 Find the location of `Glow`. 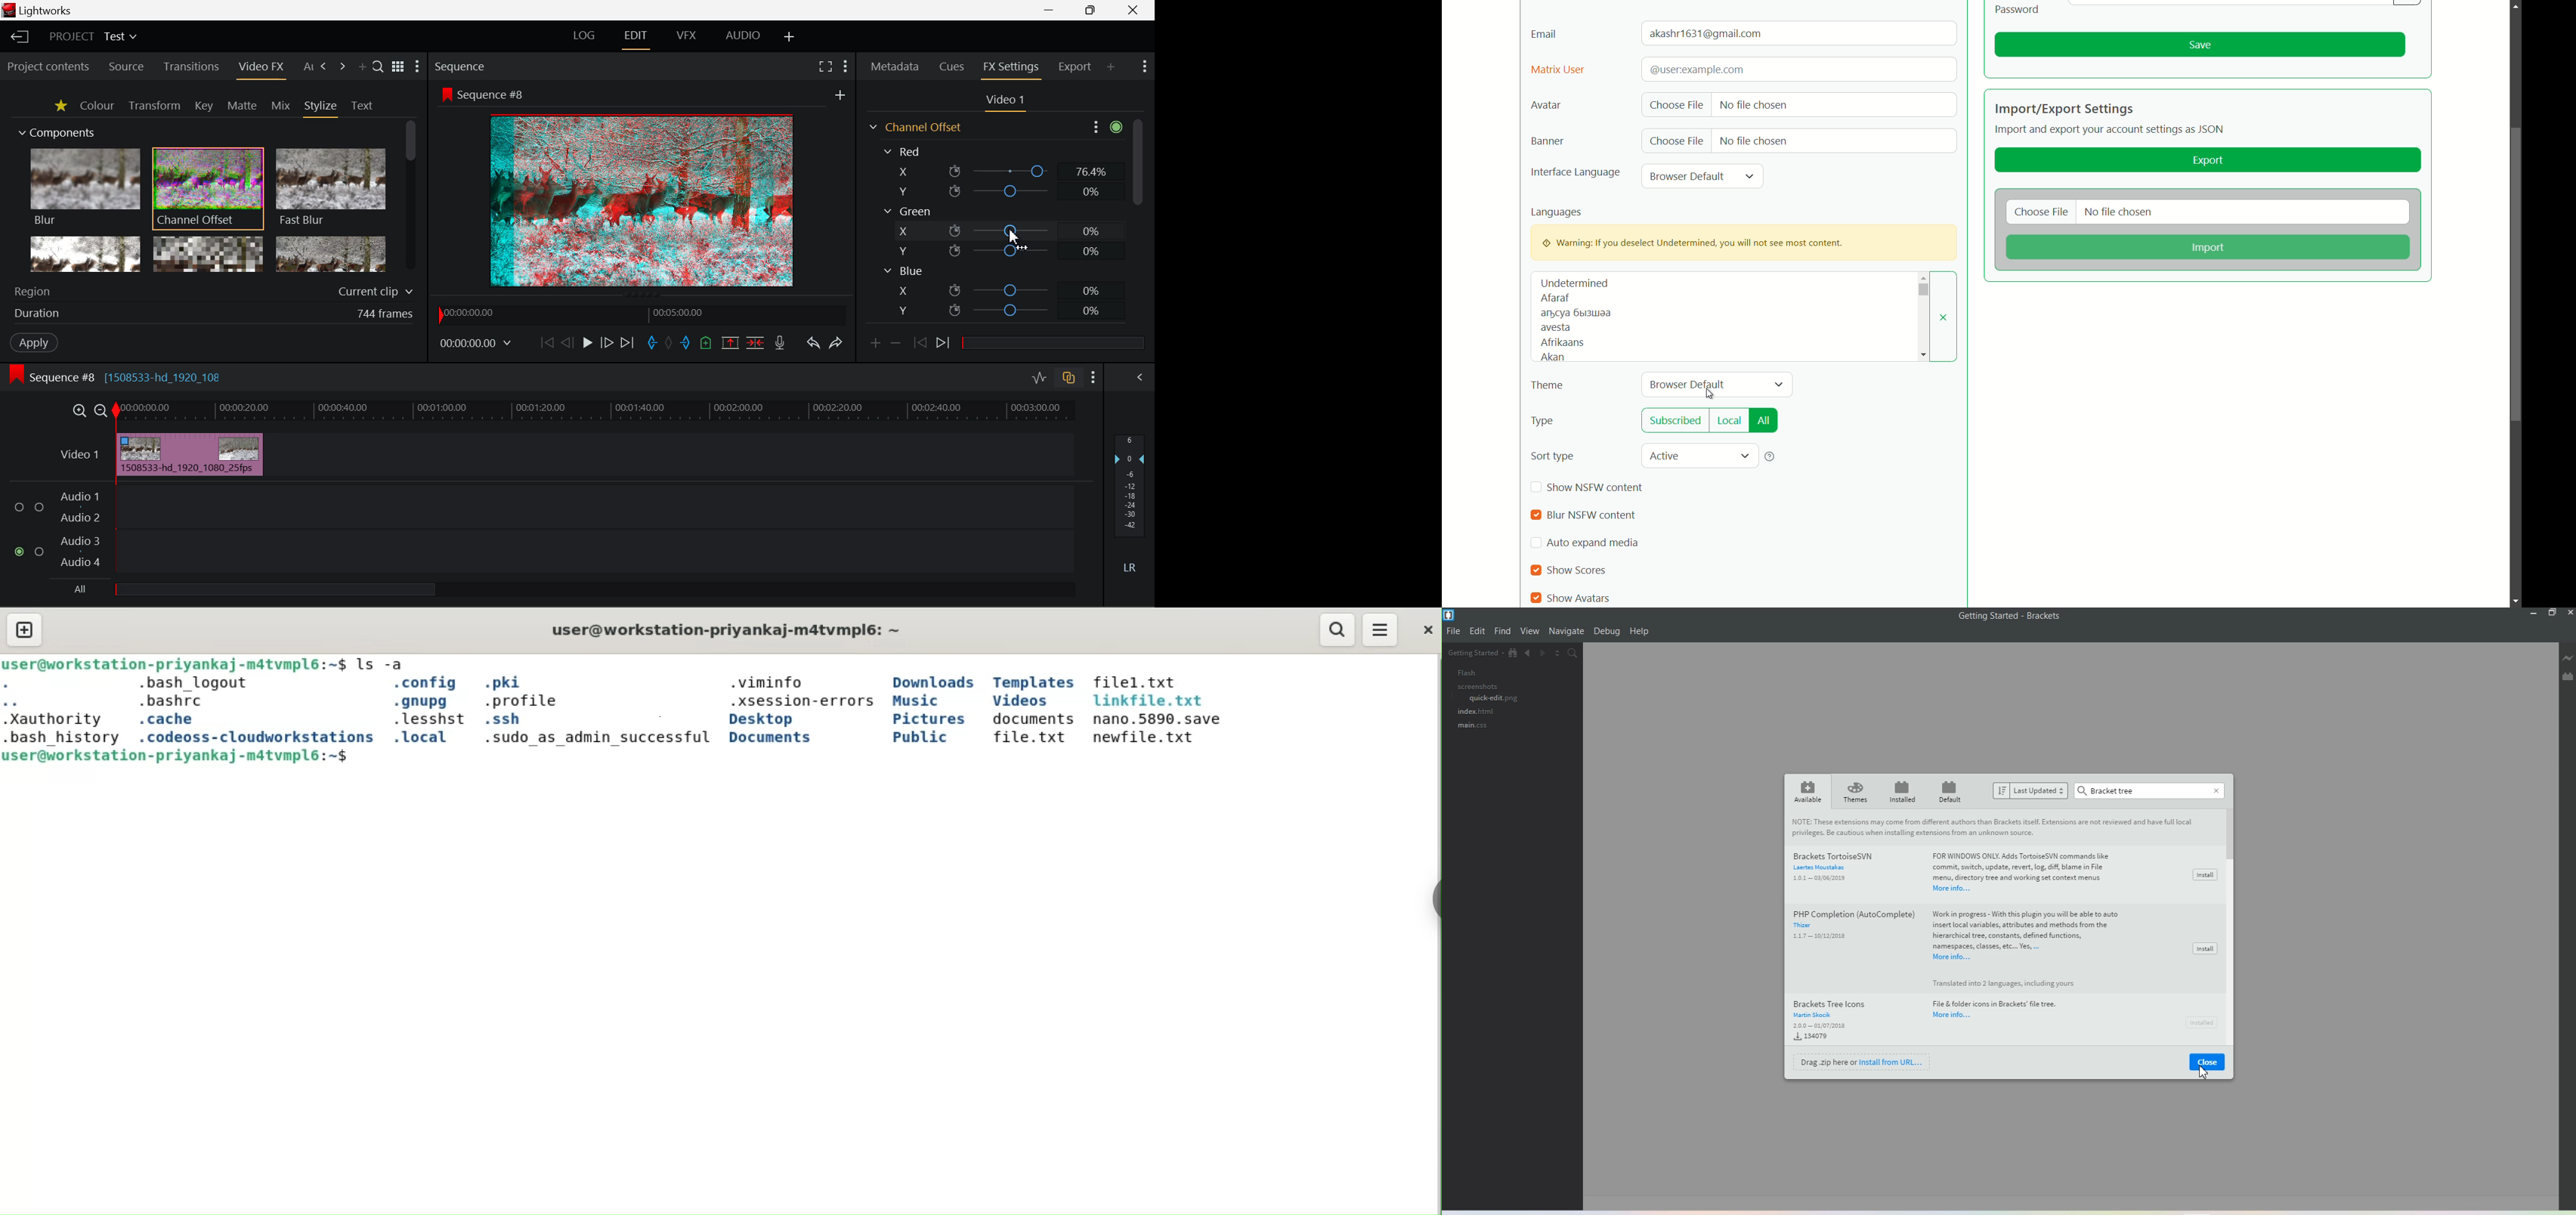

Glow is located at coordinates (84, 253).